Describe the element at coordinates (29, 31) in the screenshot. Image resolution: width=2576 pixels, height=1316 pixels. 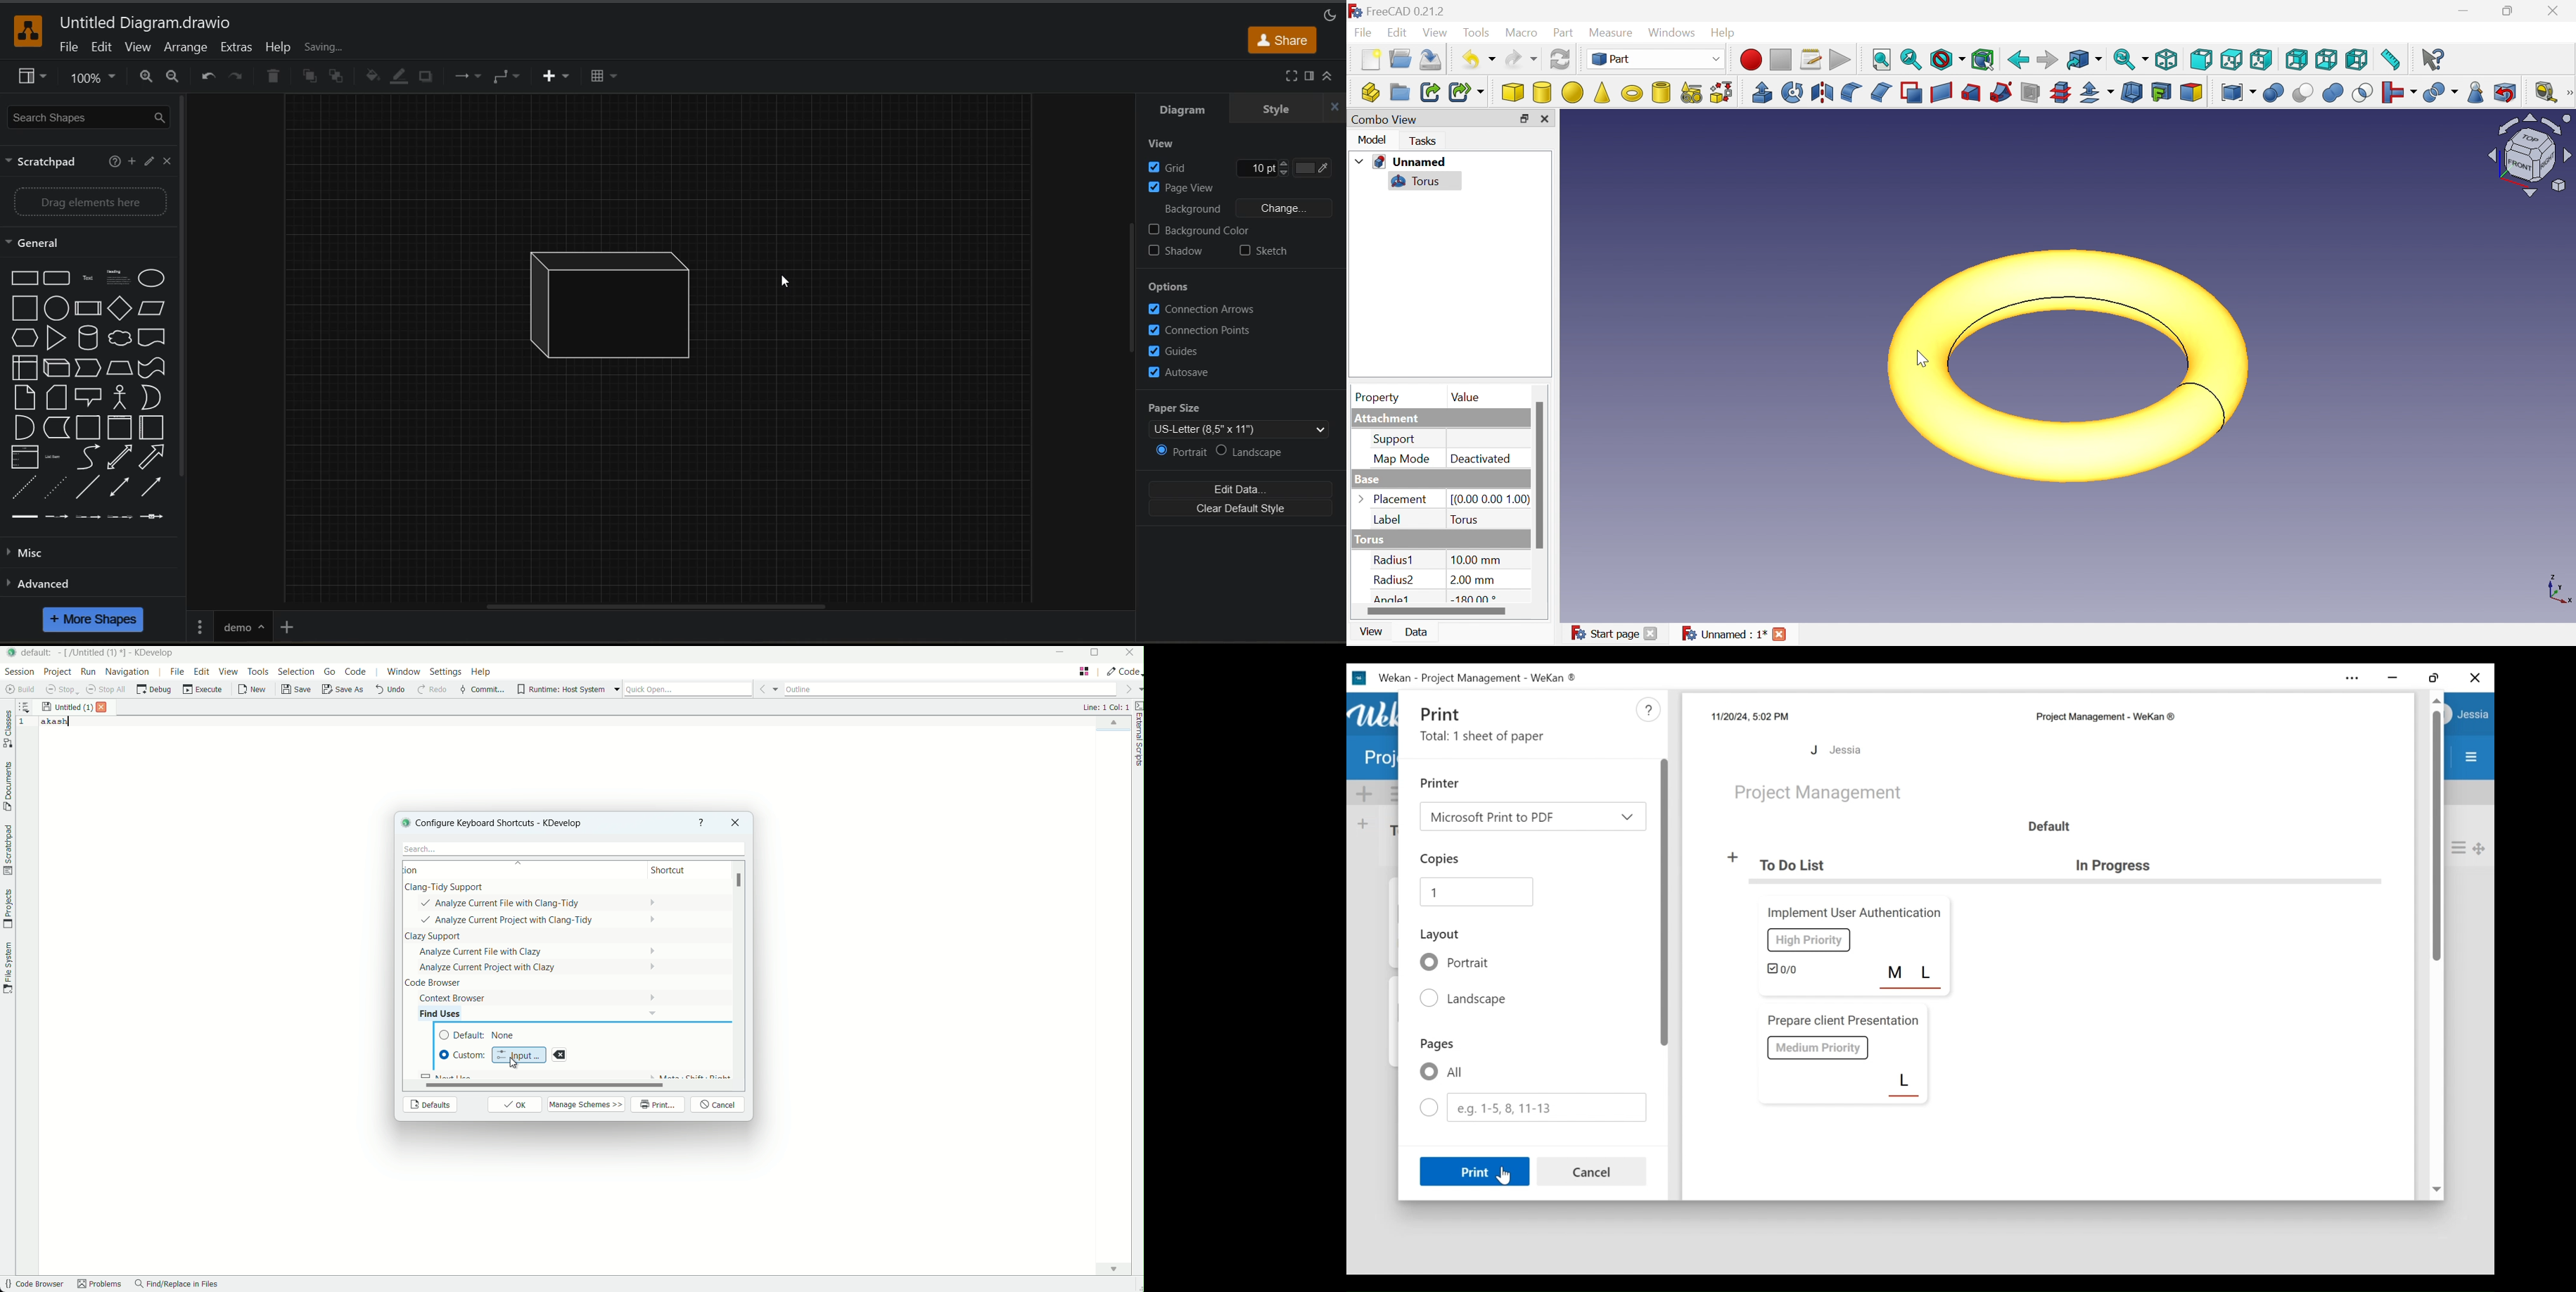
I see `app logo` at that location.